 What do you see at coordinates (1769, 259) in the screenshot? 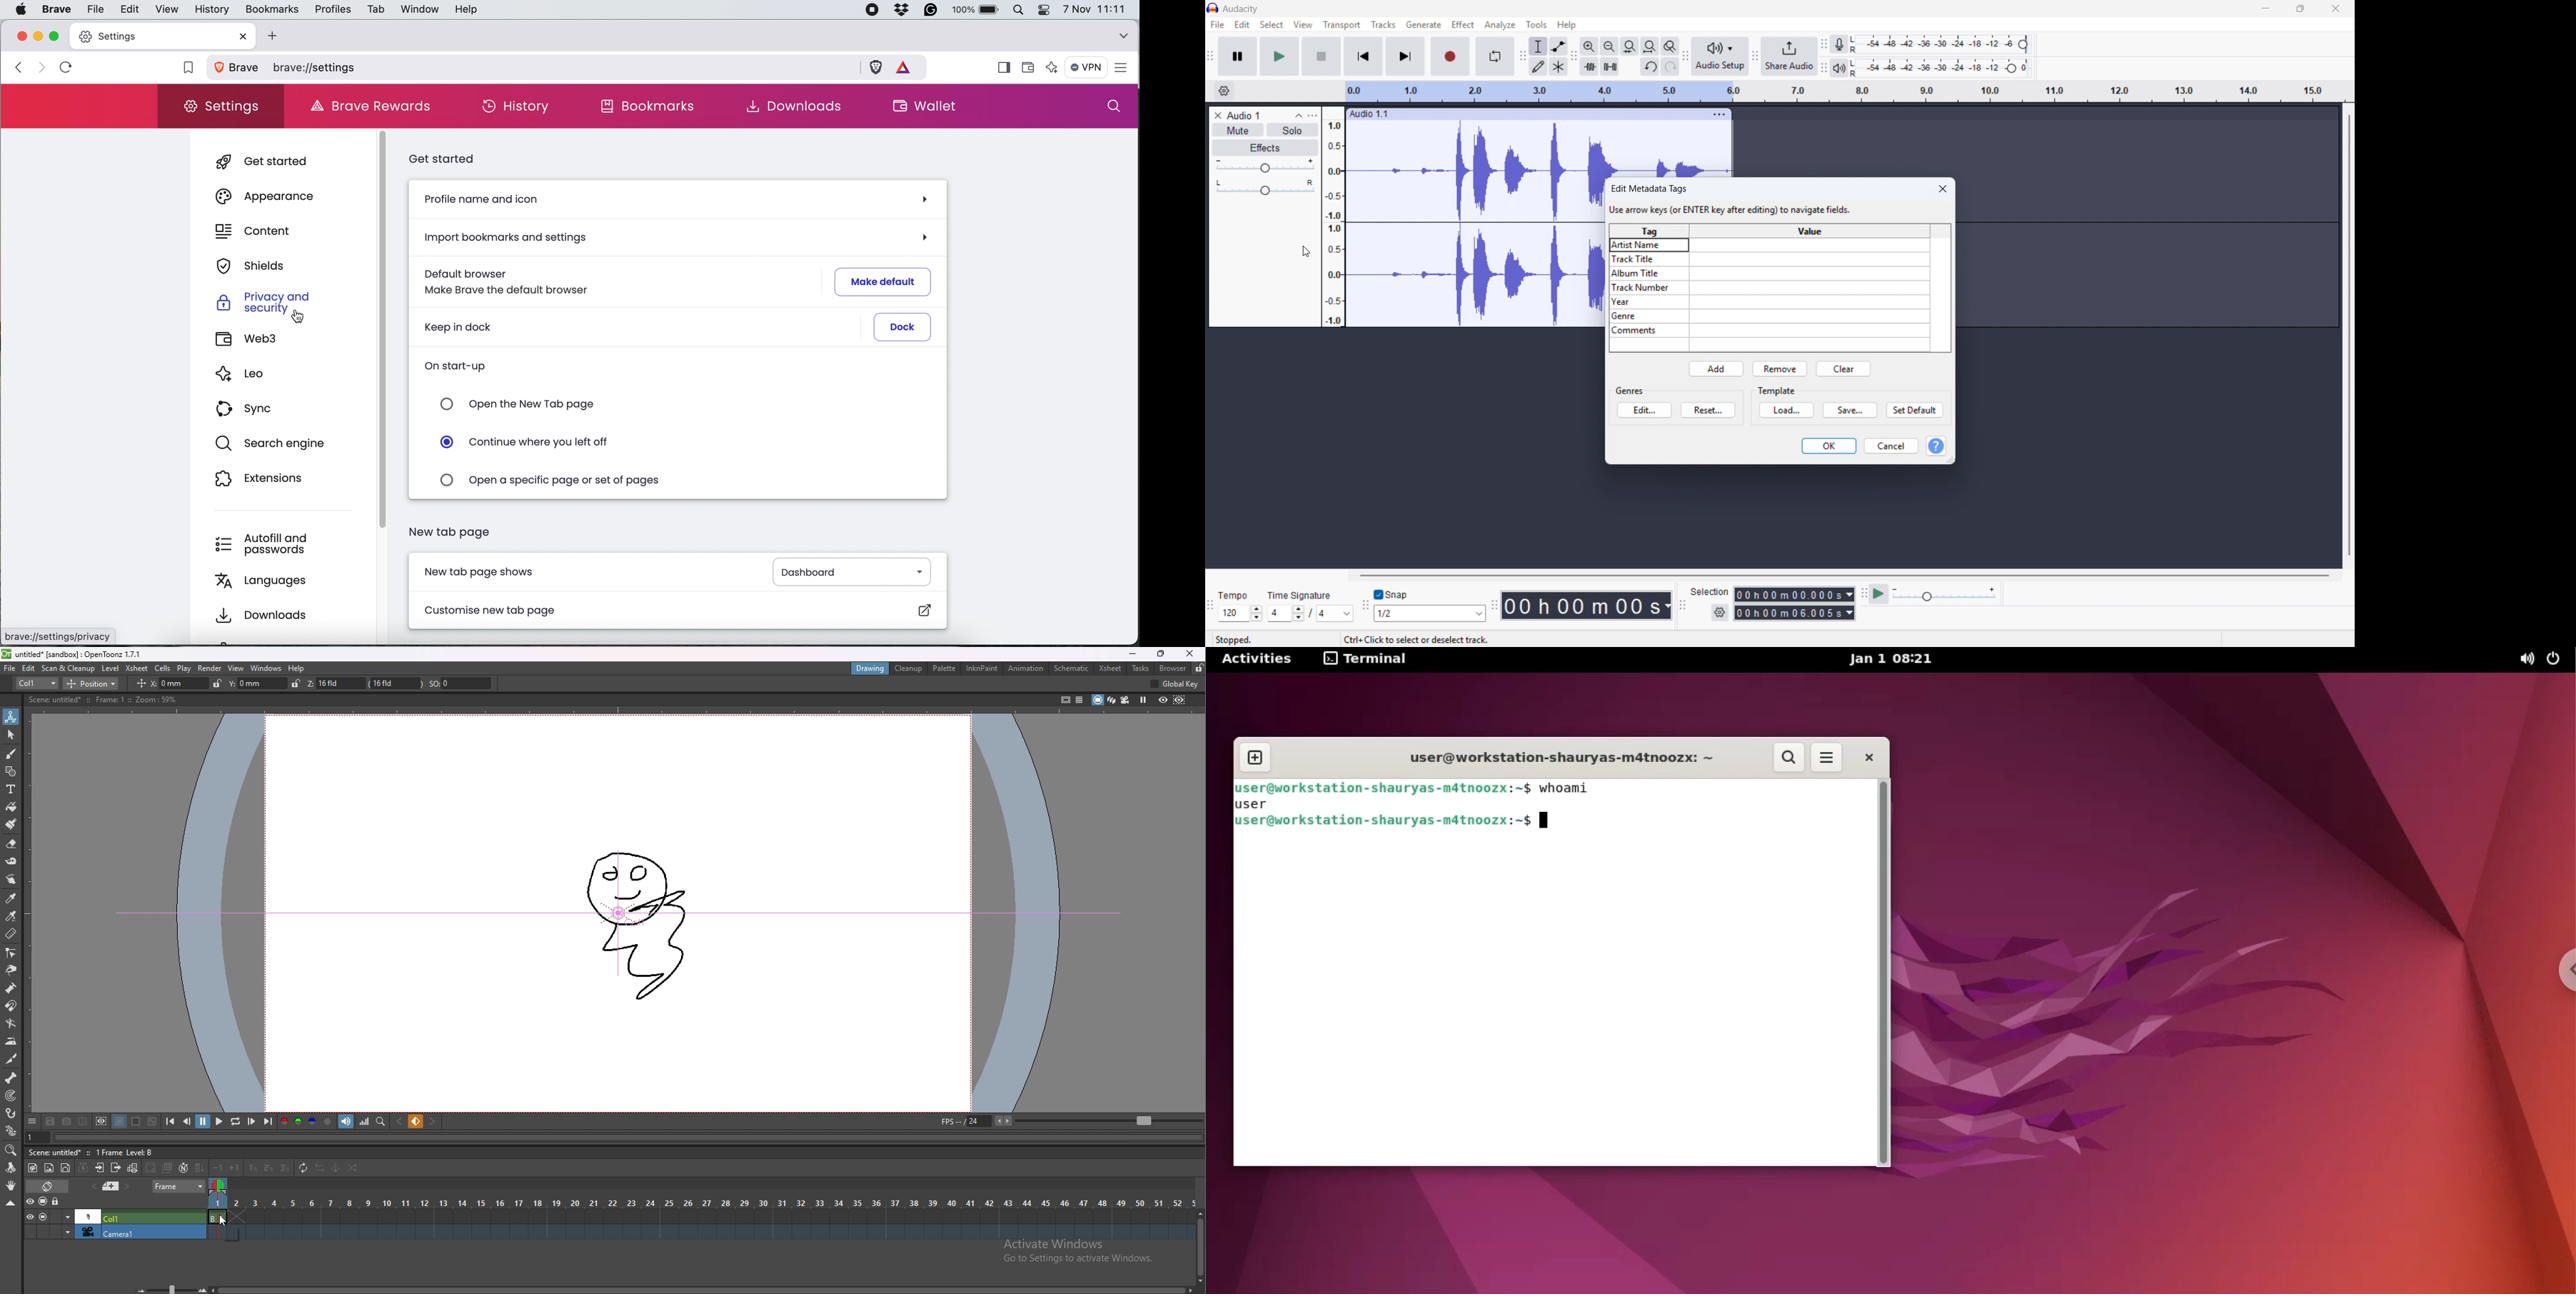
I see `track title` at bounding box center [1769, 259].